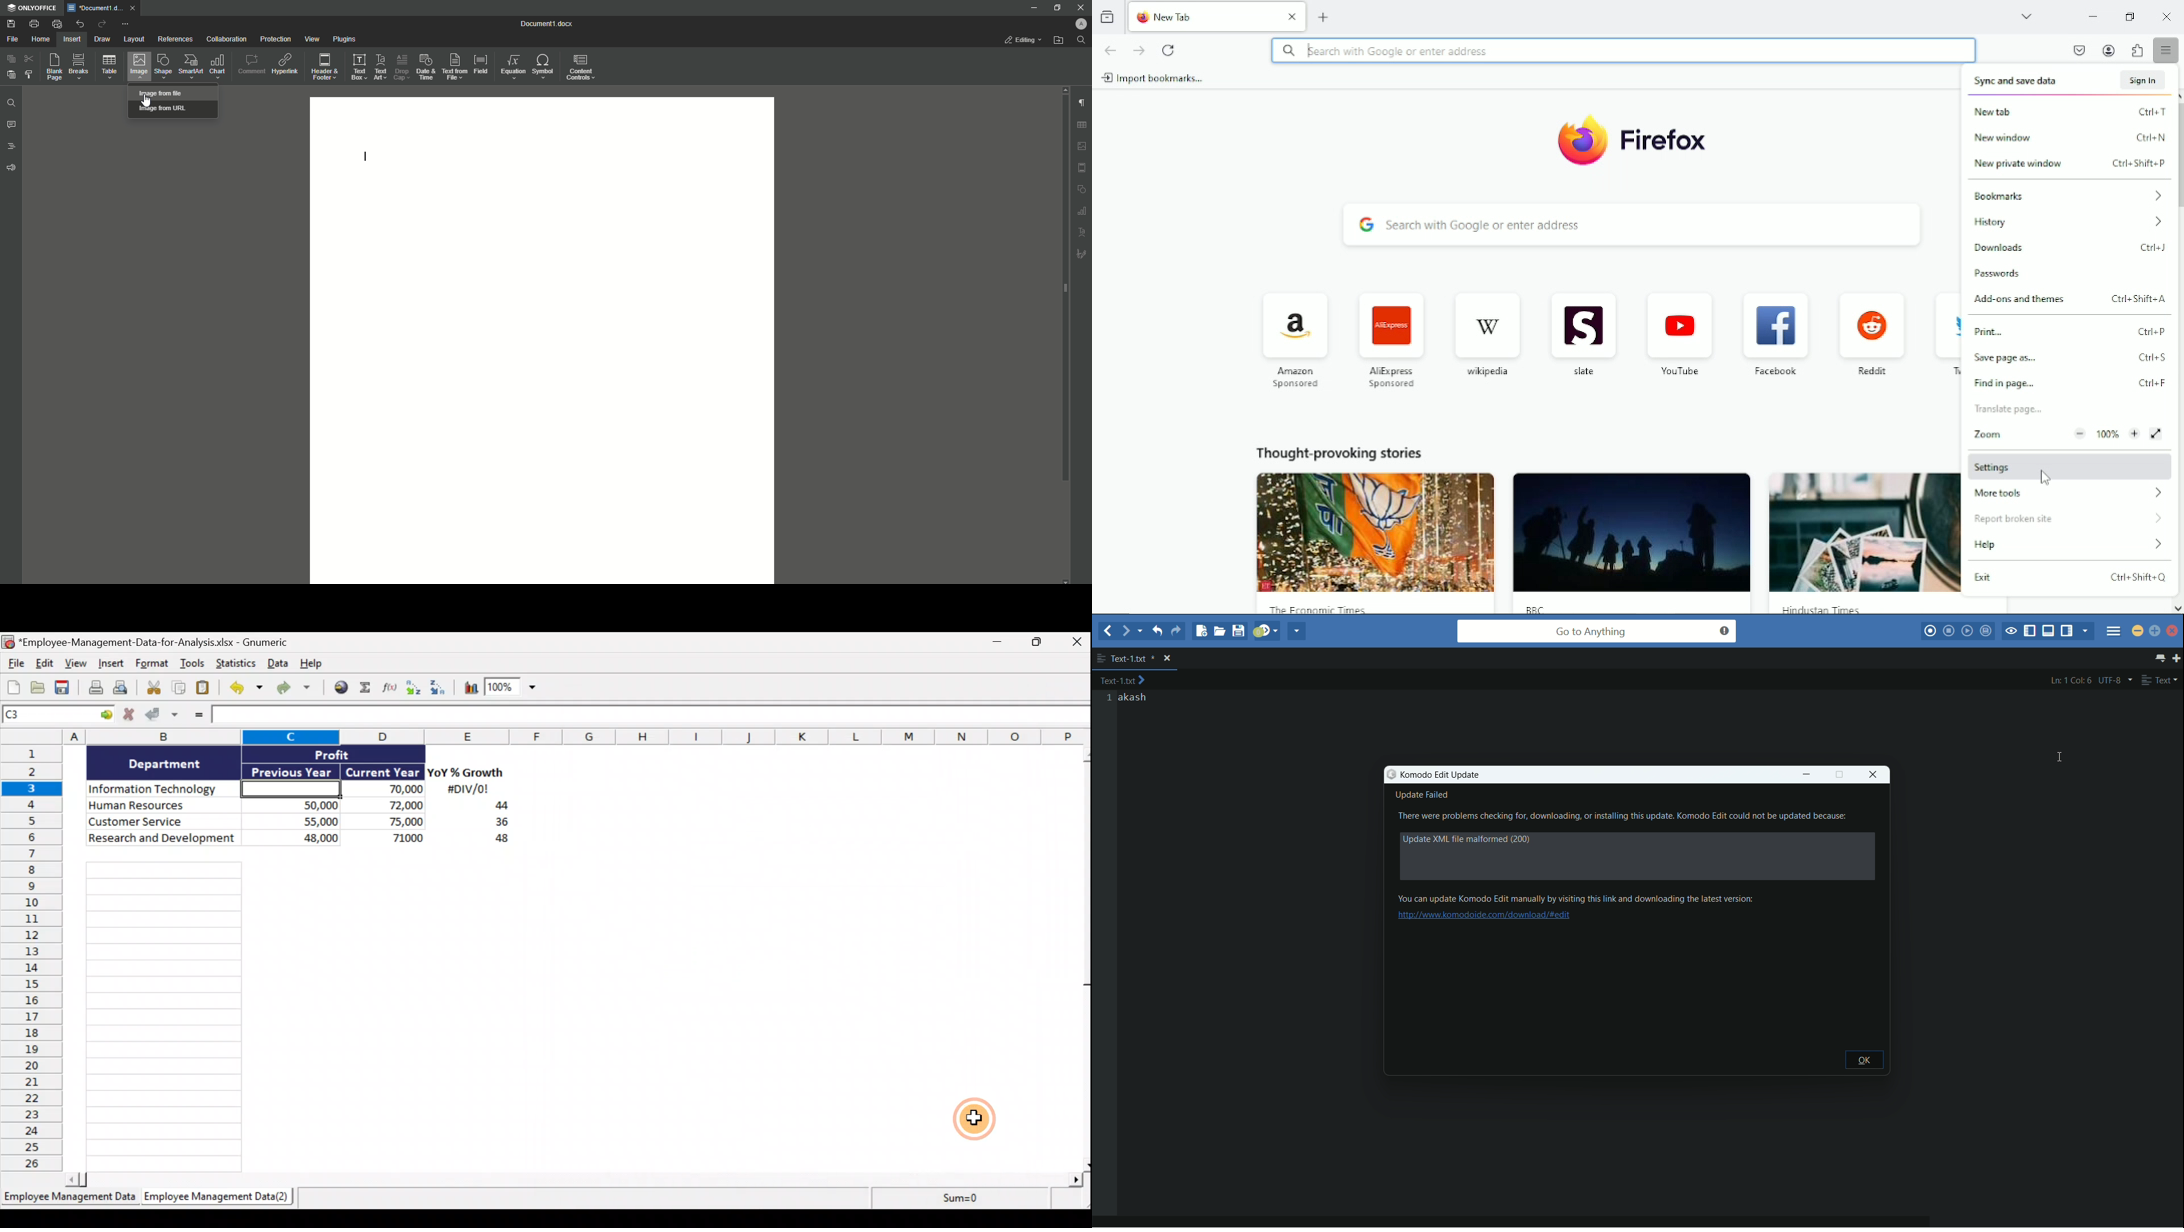  Describe the element at coordinates (544, 66) in the screenshot. I see `Symbol` at that location.